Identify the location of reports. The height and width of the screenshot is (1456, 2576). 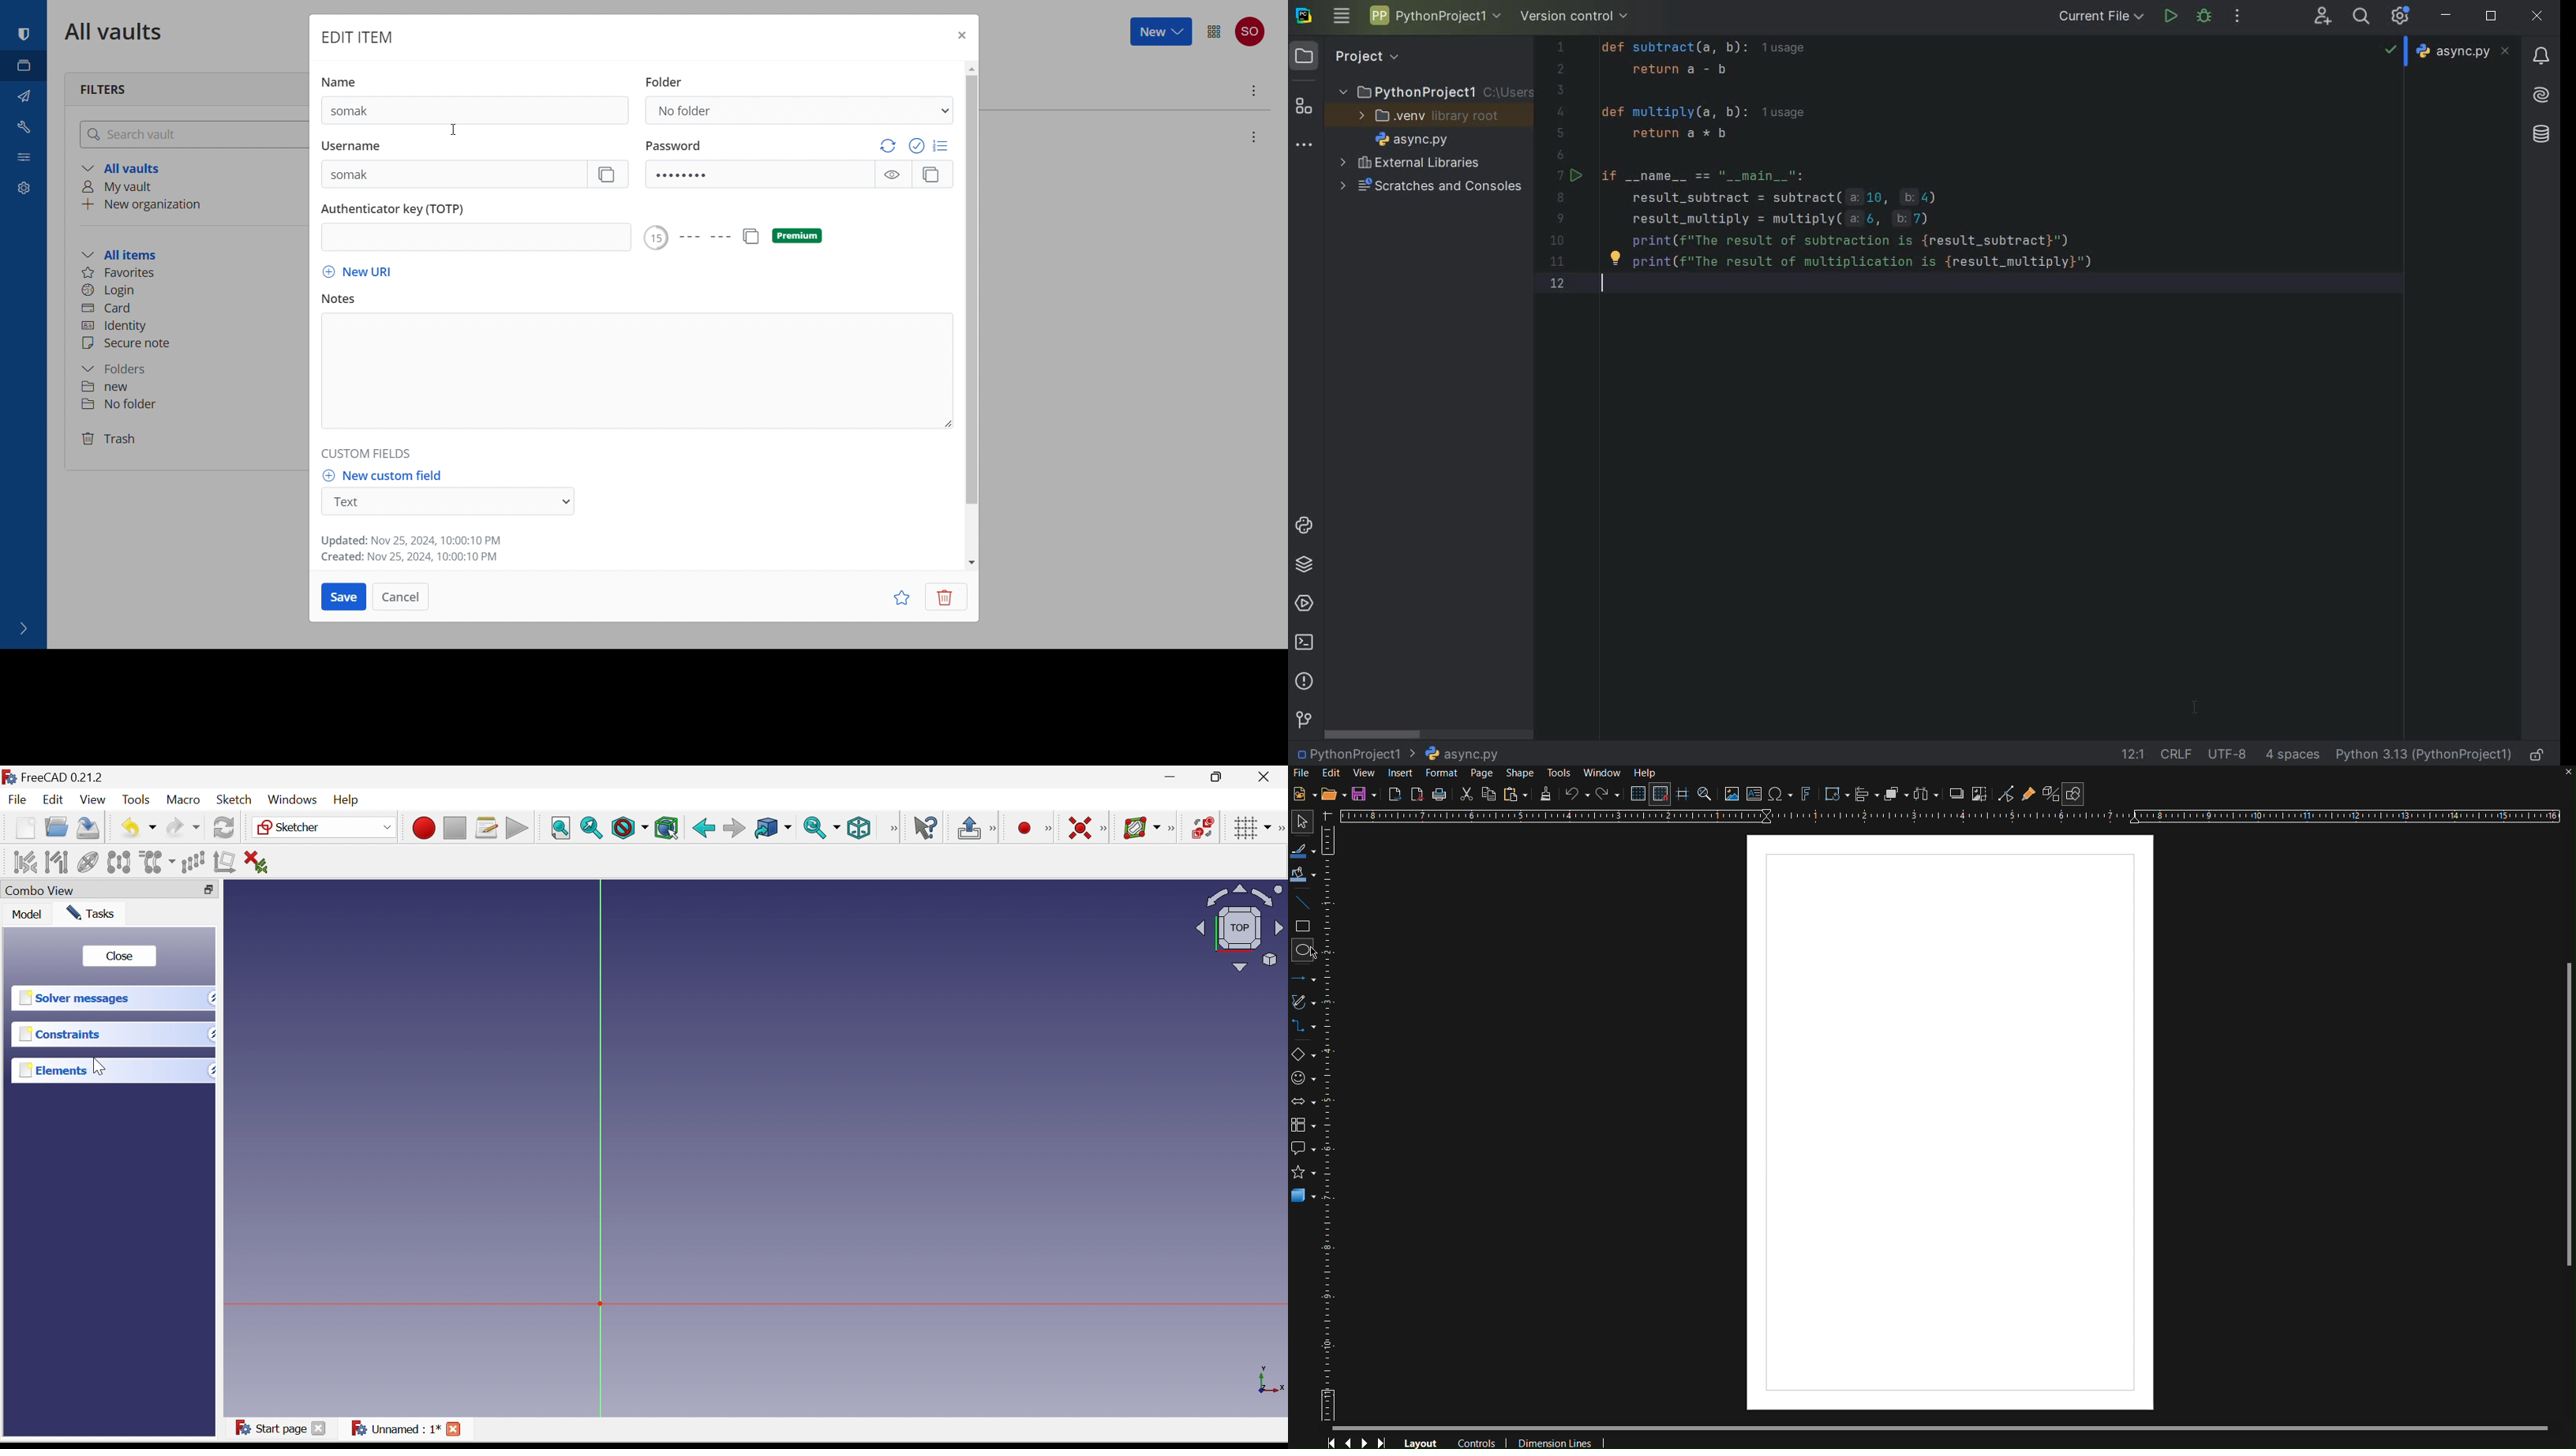
(23, 155).